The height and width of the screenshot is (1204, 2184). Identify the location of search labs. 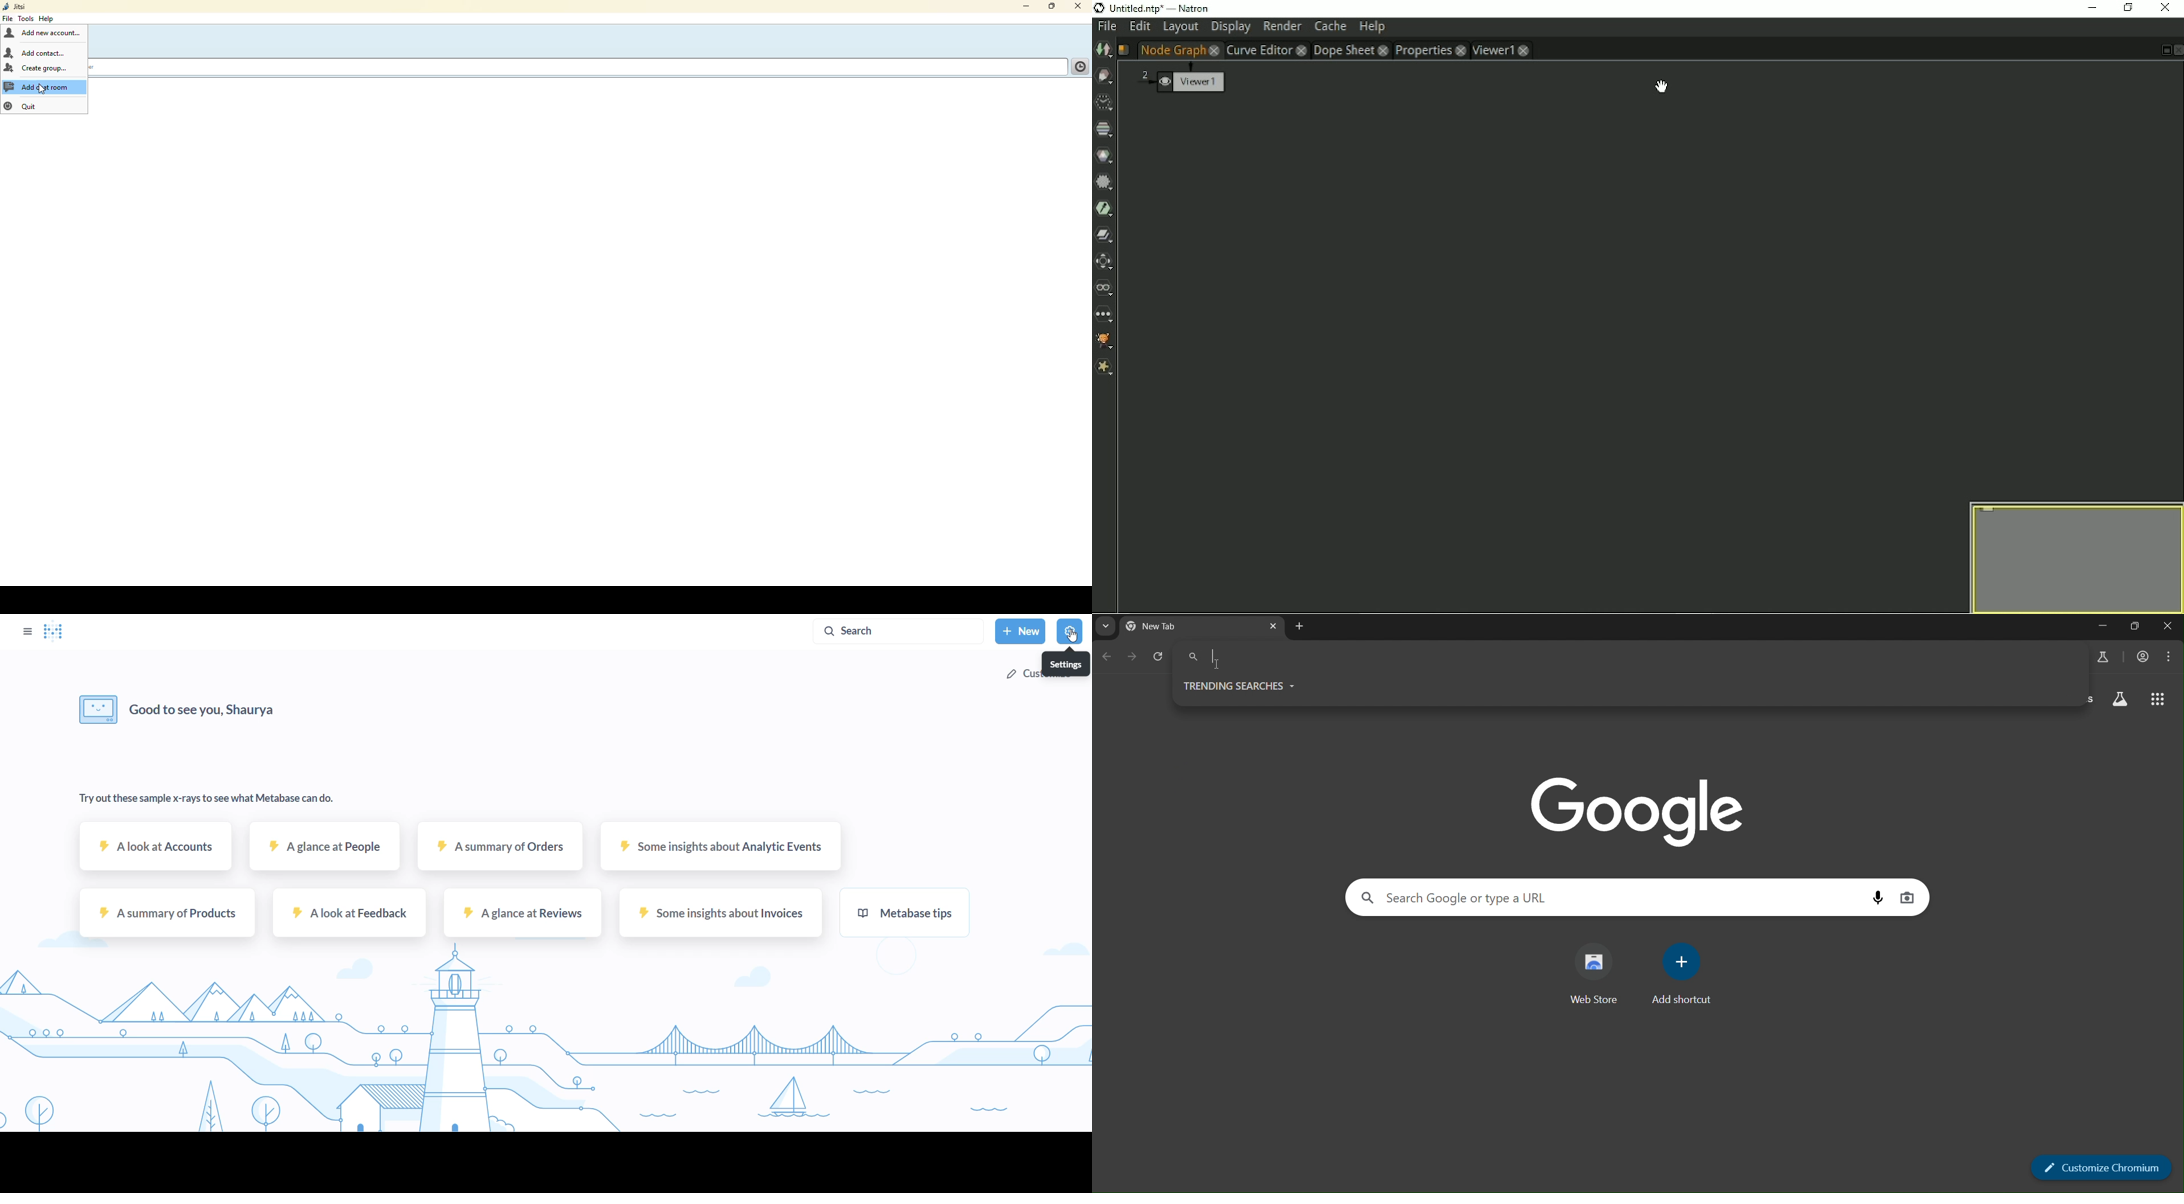
(2122, 700).